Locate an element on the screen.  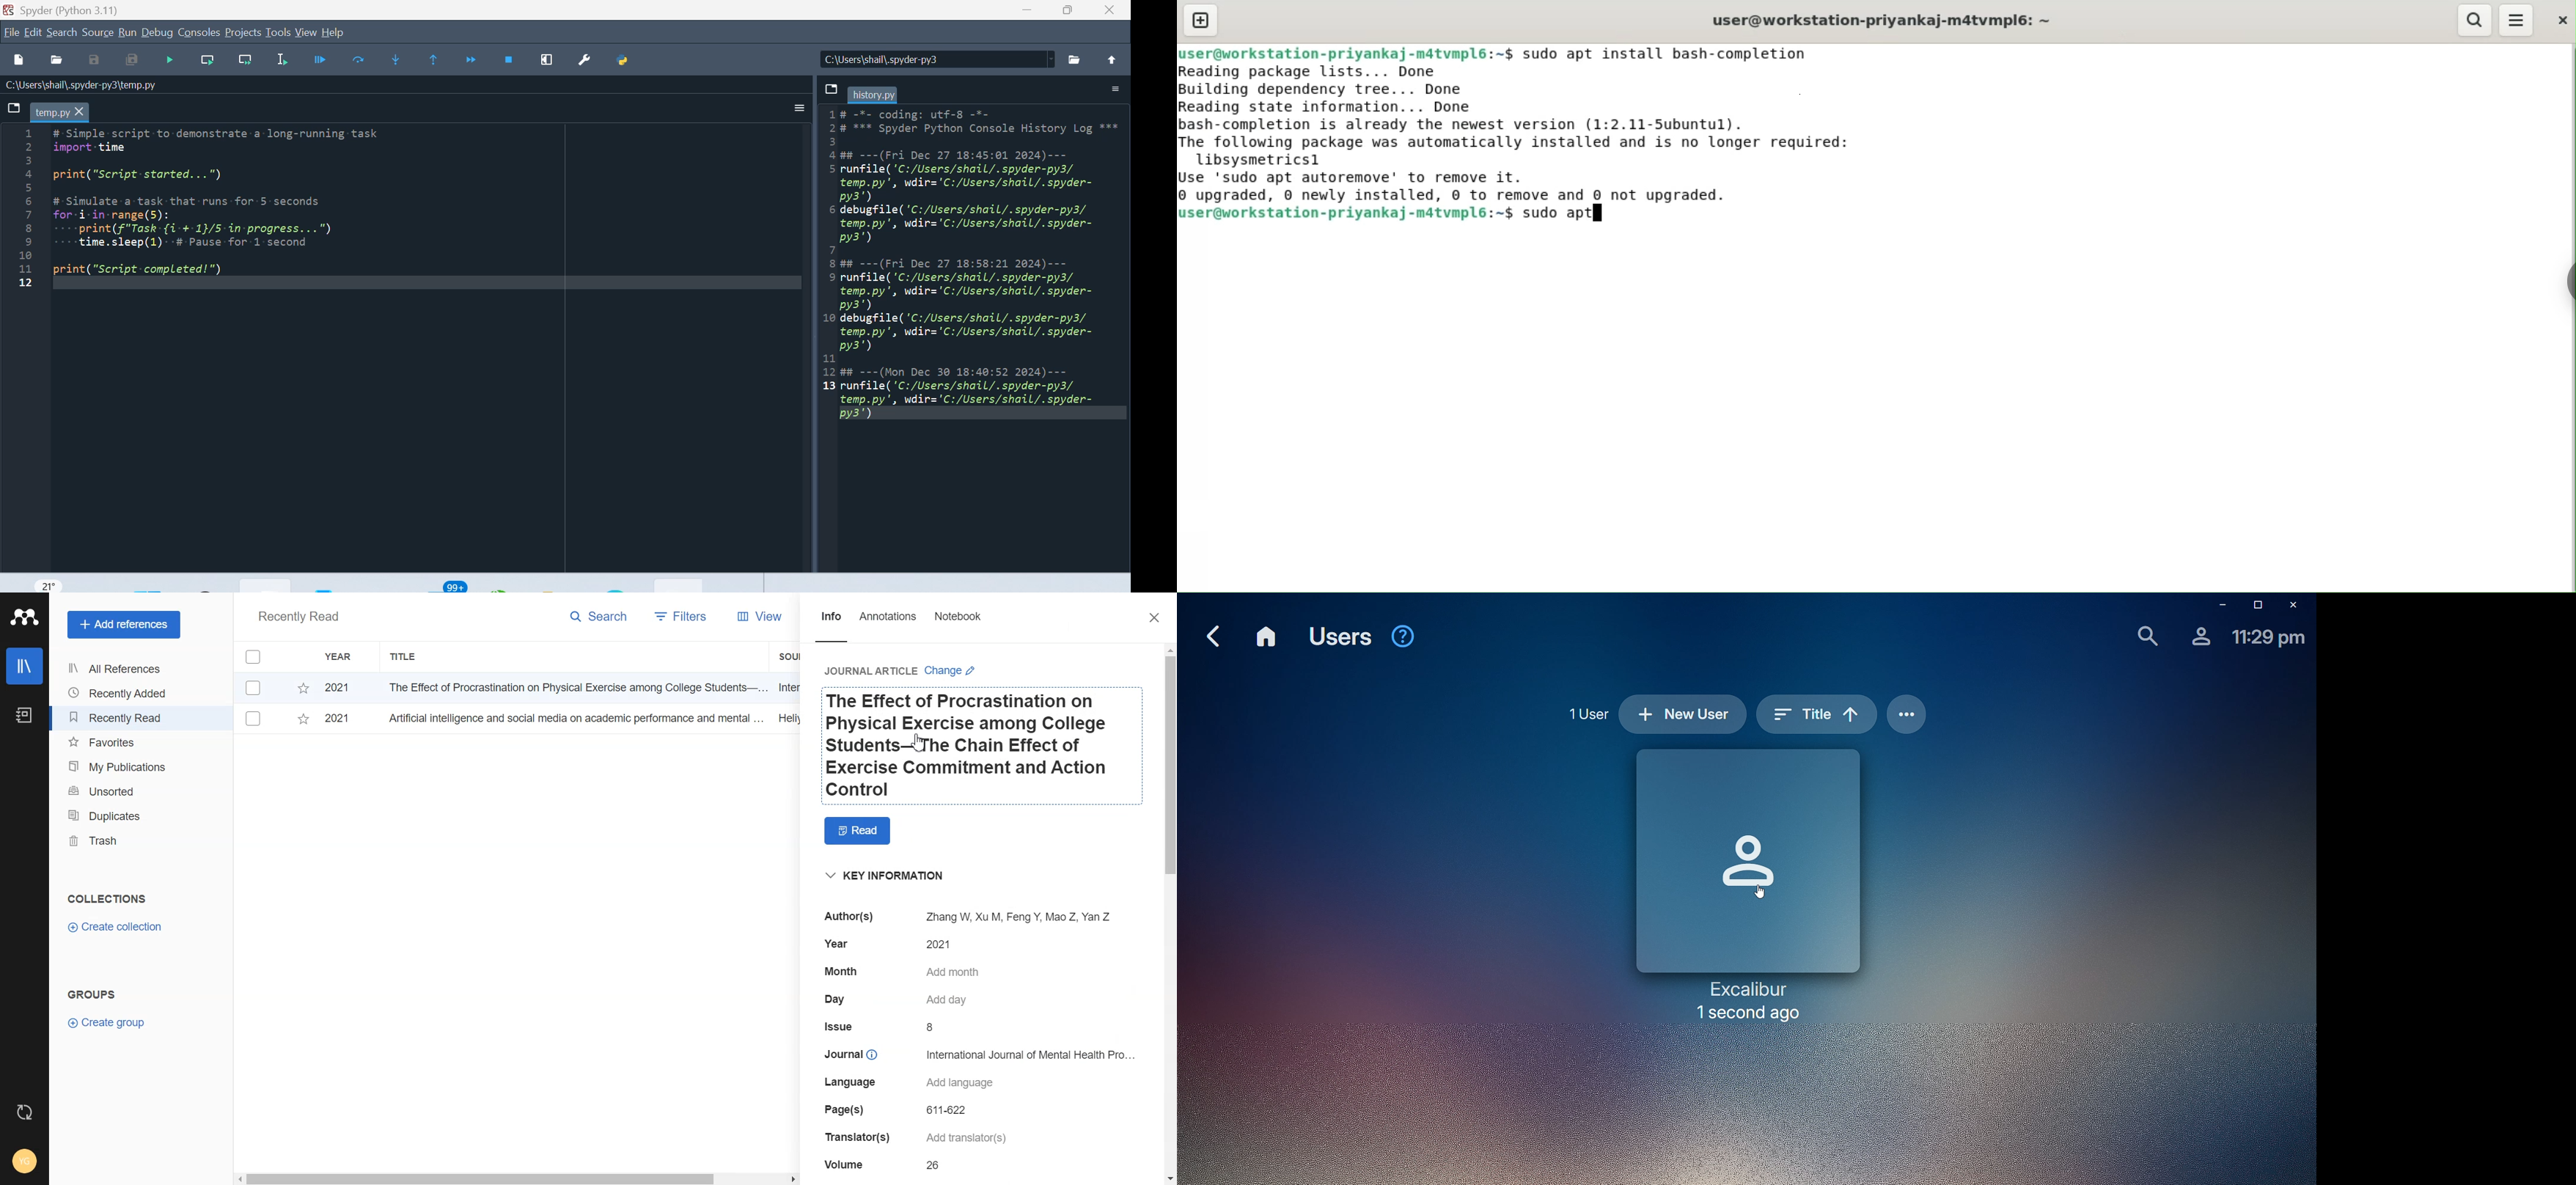
Maximize is located at coordinates (1071, 14).